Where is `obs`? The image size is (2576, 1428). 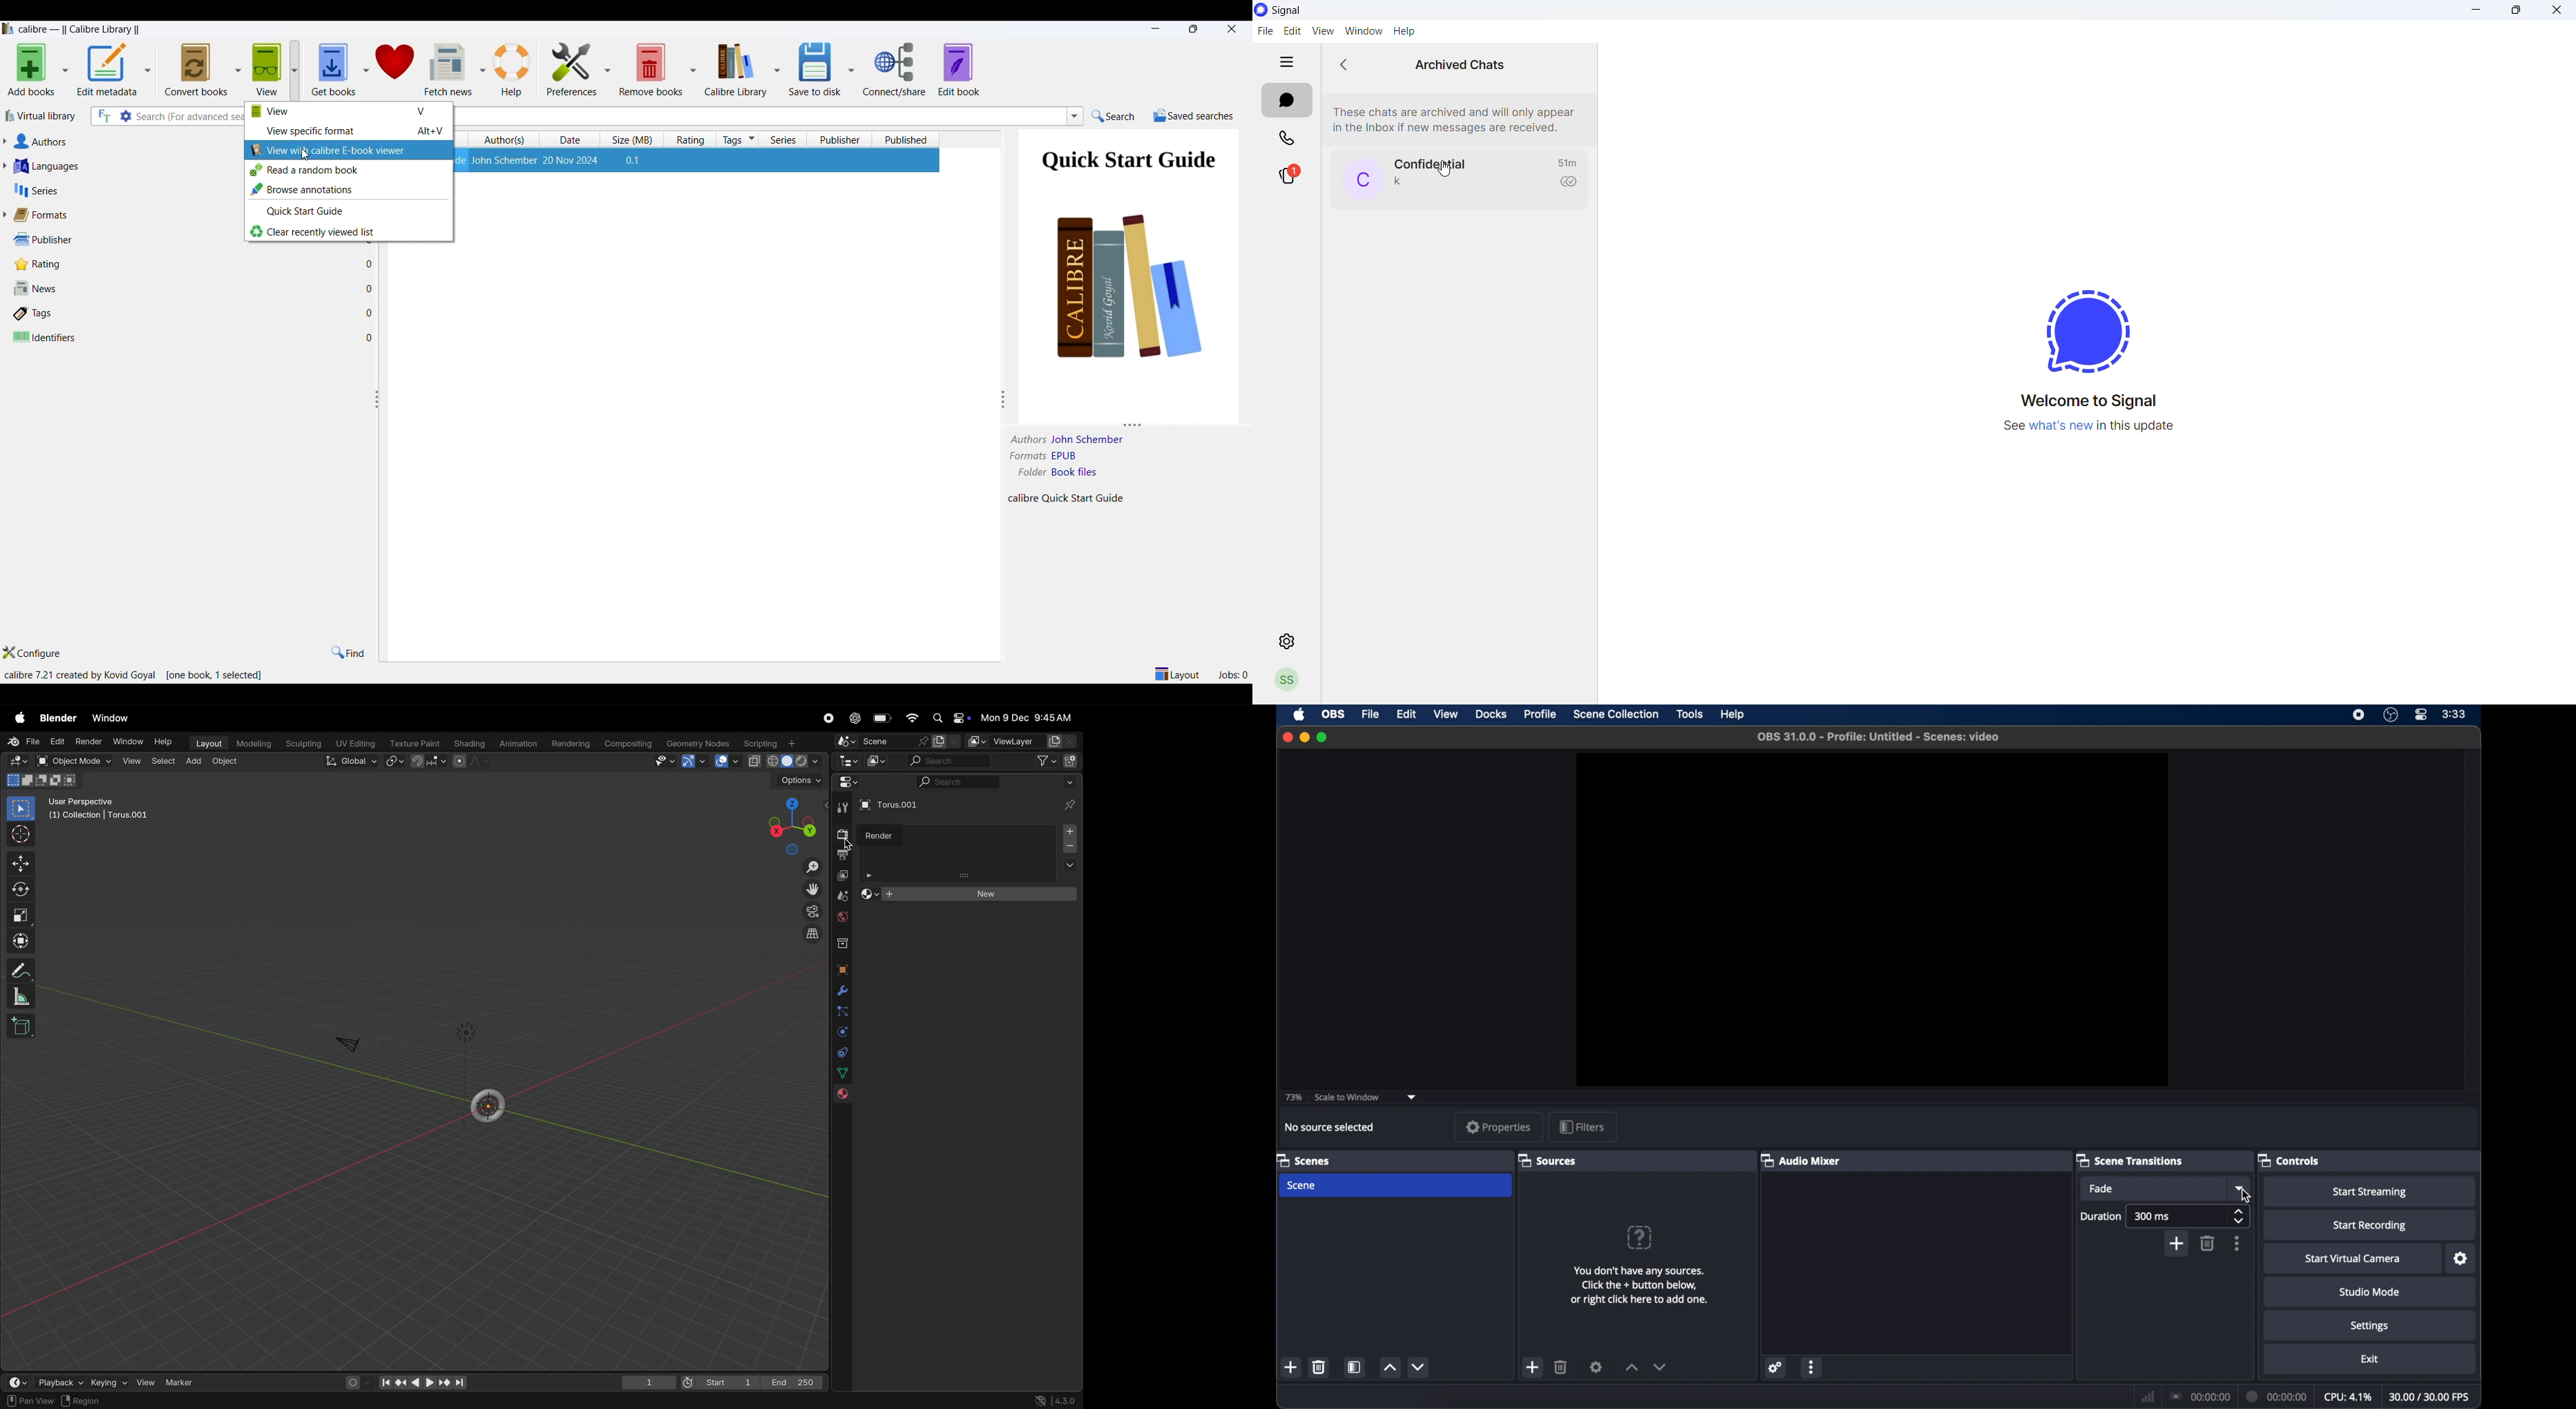 obs is located at coordinates (1334, 714).